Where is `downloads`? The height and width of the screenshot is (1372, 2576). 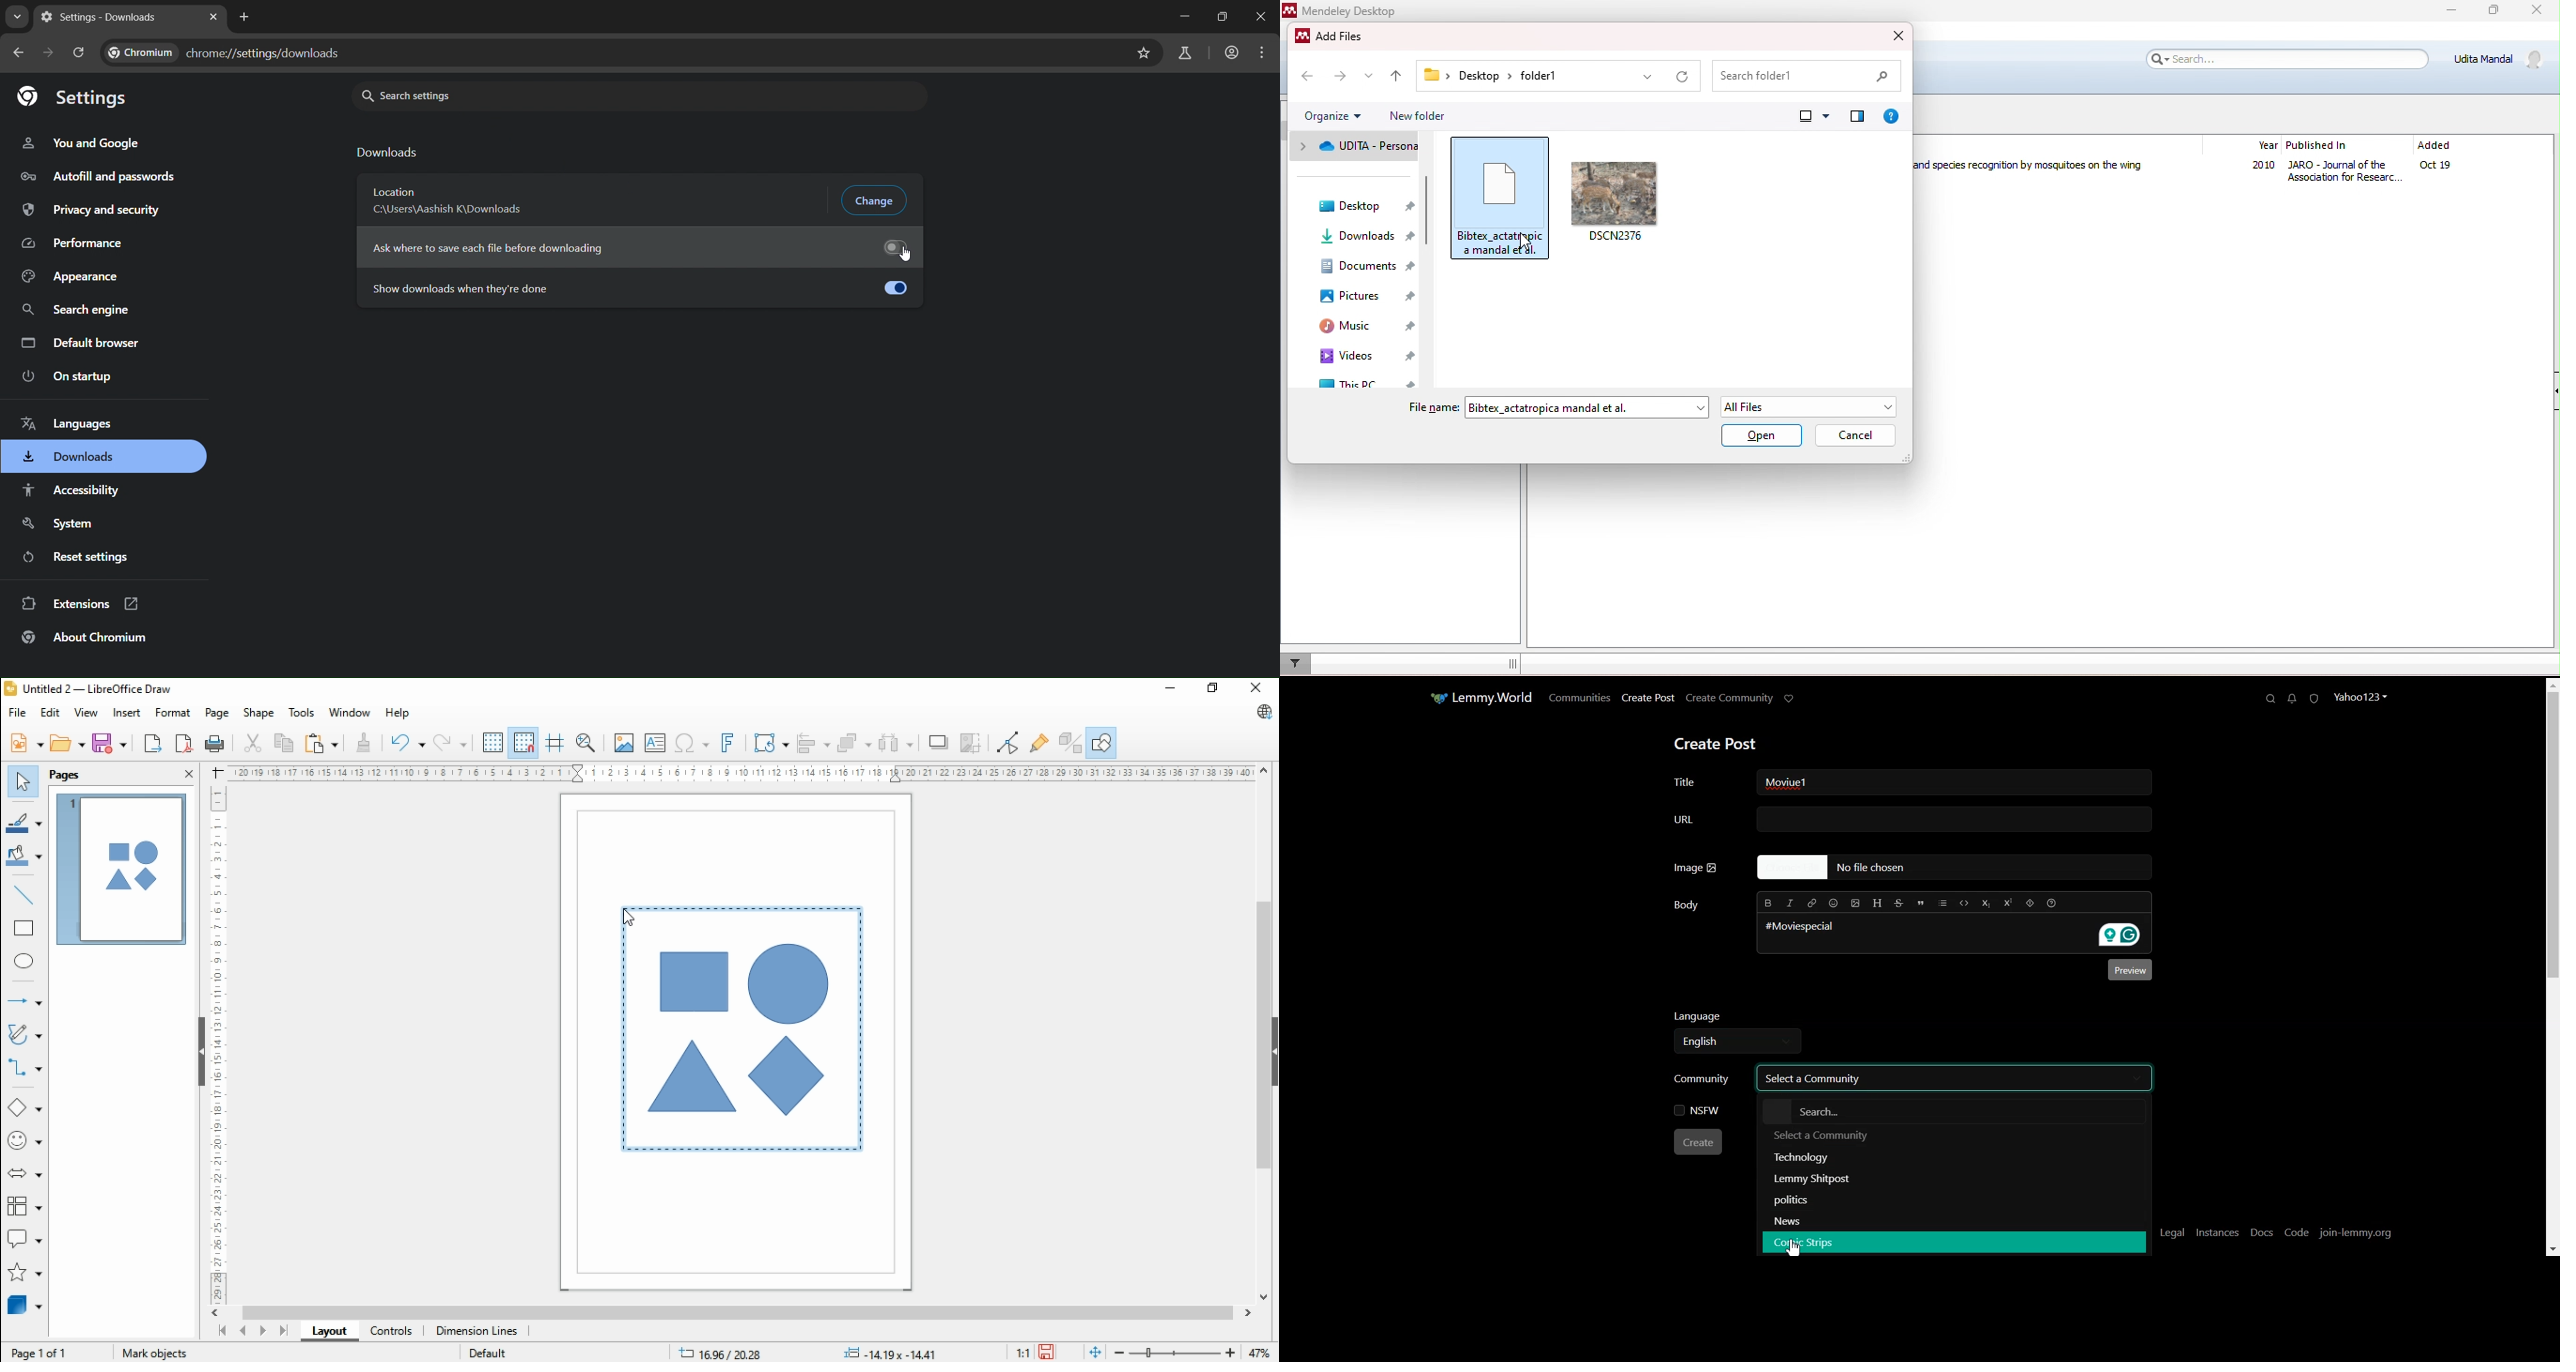 downloads is located at coordinates (71, 459).